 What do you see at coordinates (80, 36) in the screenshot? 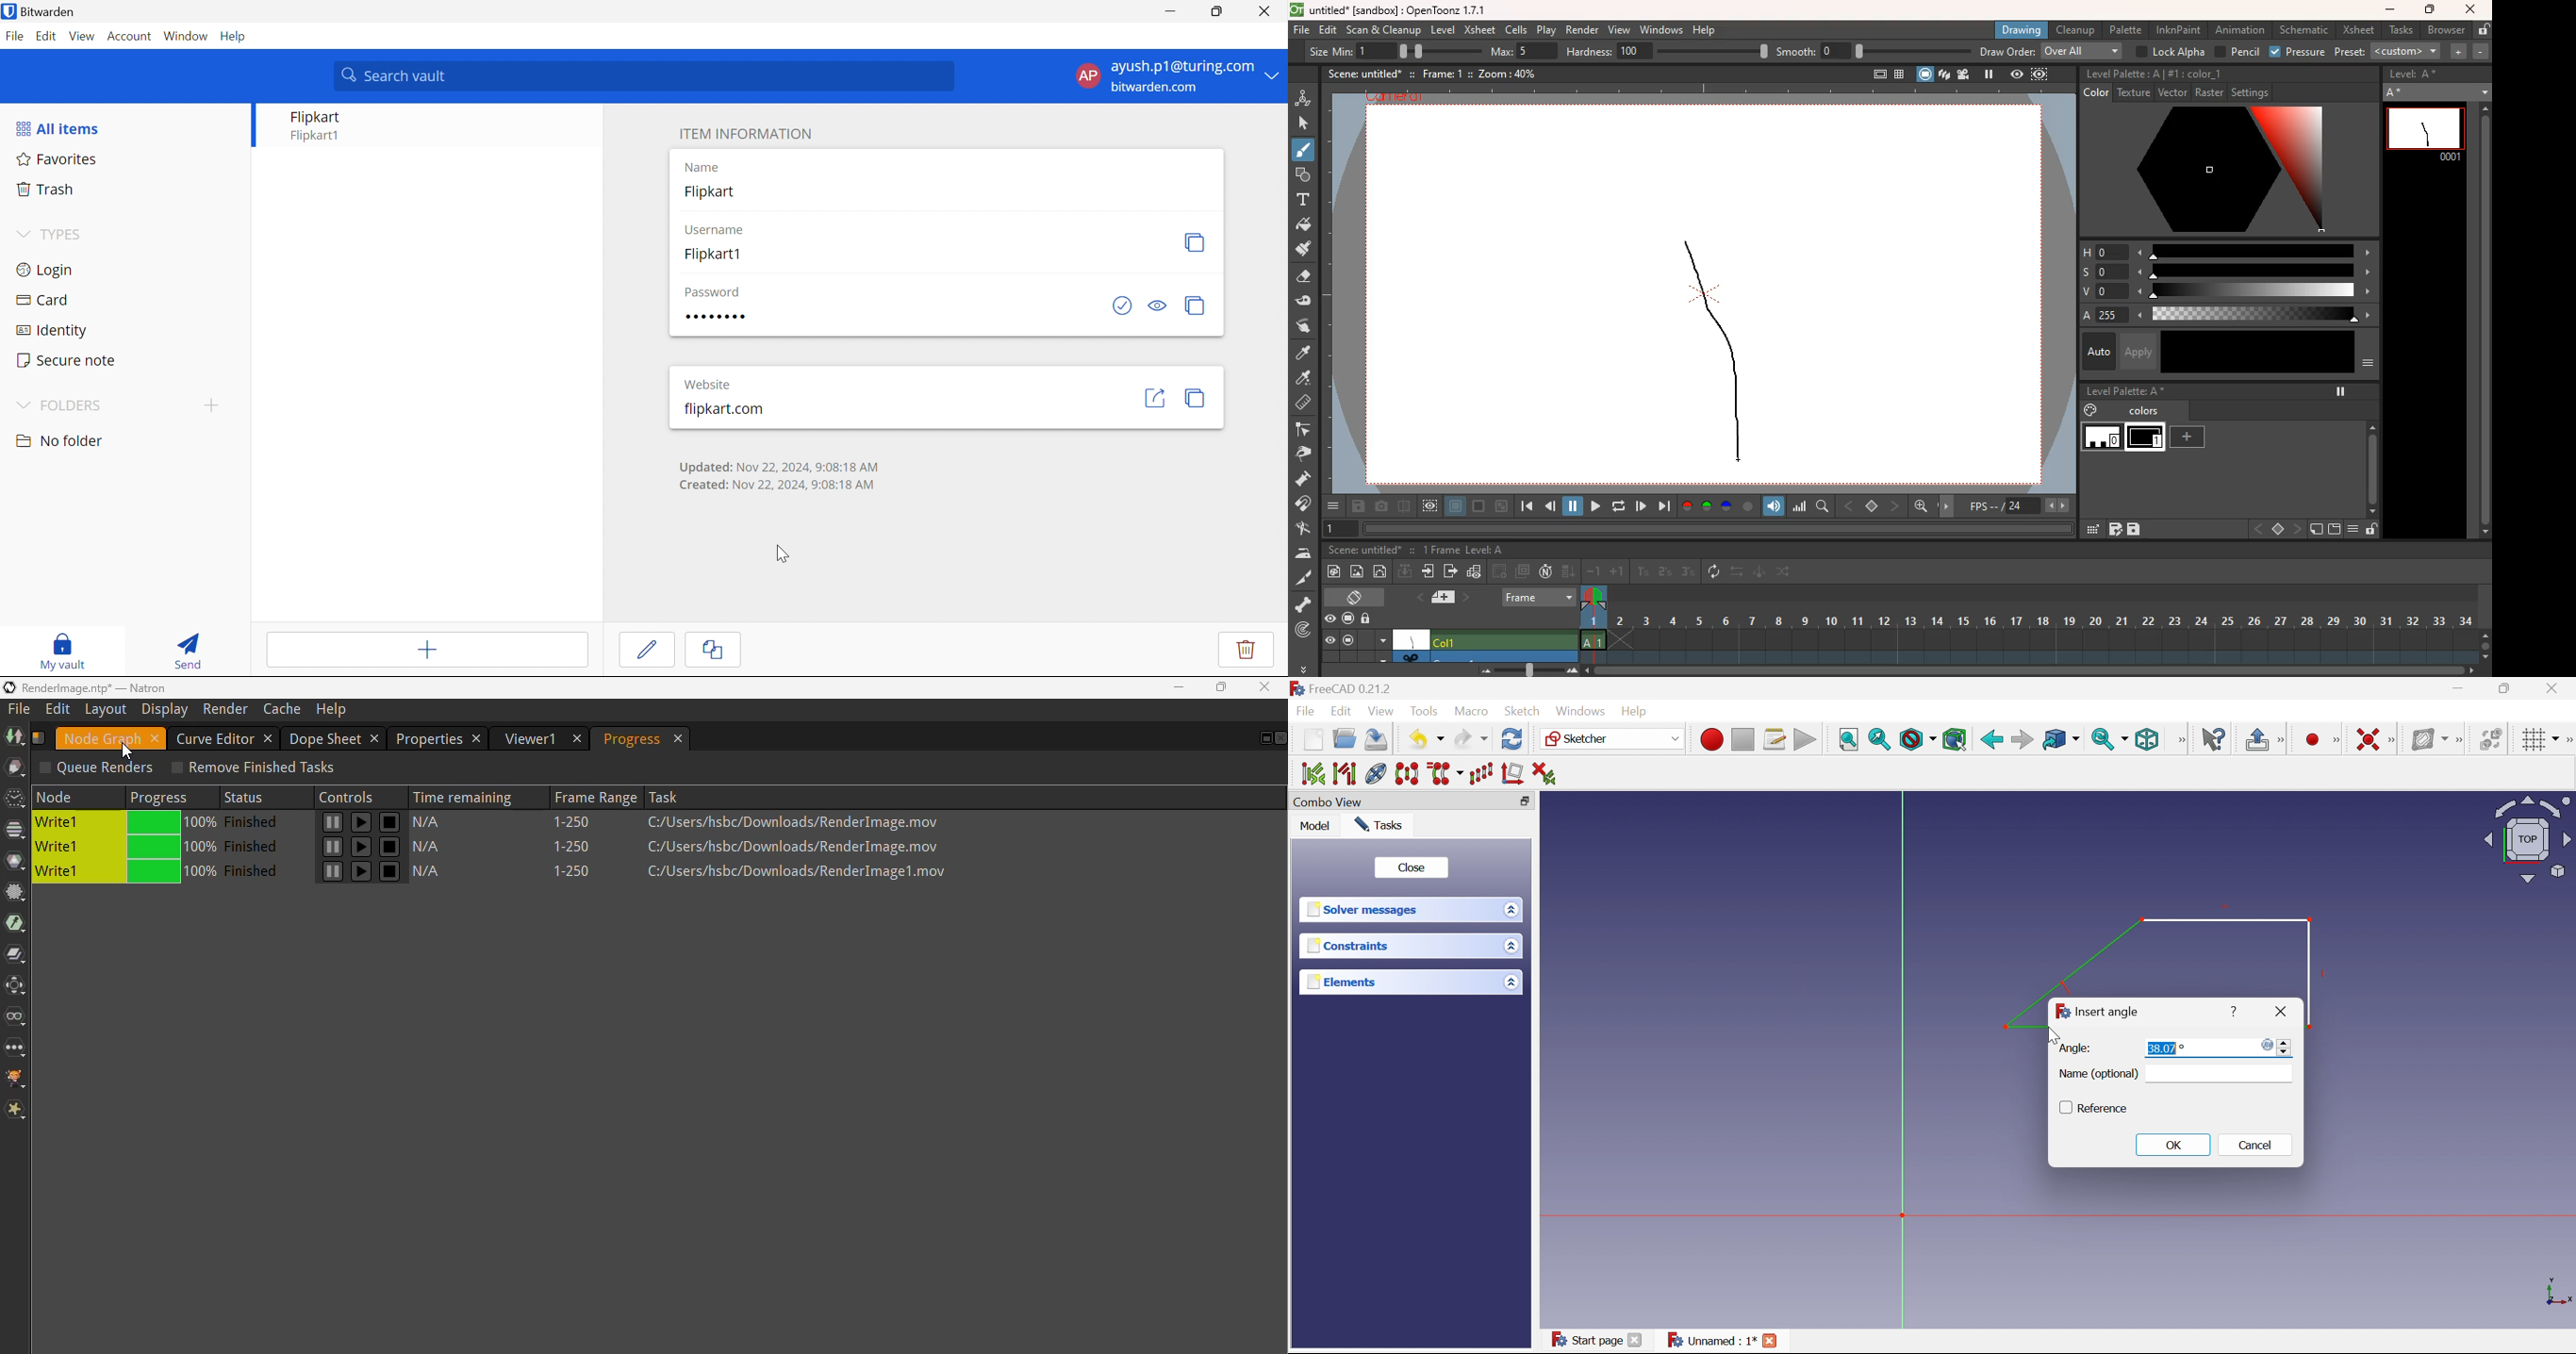
I see `View` at bounding box center [80, 36].